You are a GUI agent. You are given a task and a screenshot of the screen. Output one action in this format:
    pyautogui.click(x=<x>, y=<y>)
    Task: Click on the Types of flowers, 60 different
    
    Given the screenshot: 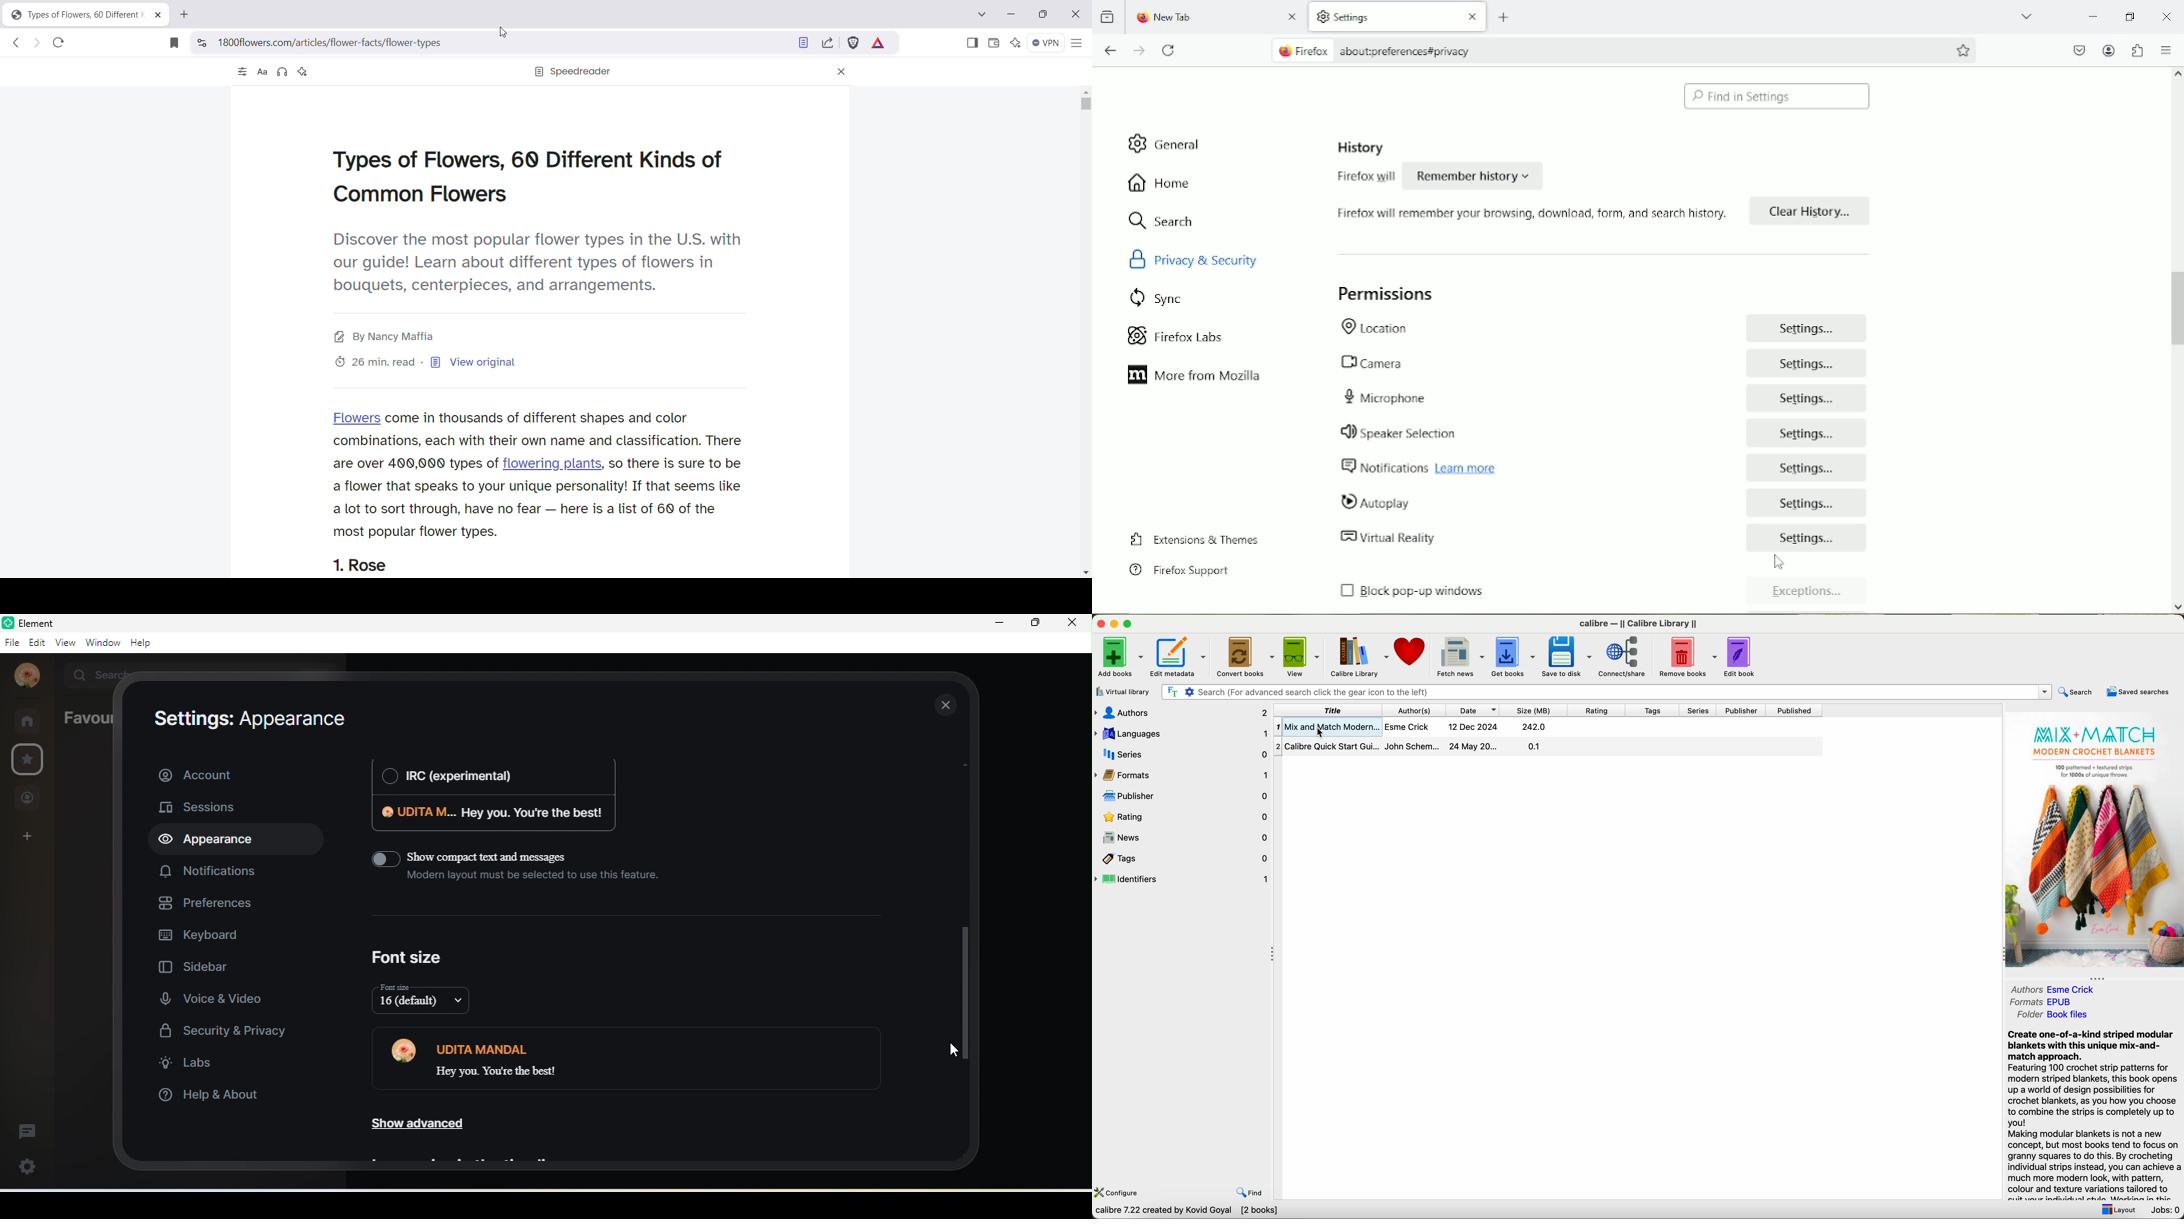 What is the action you would take?
    pyautogui.click(x=72, y=14)
    